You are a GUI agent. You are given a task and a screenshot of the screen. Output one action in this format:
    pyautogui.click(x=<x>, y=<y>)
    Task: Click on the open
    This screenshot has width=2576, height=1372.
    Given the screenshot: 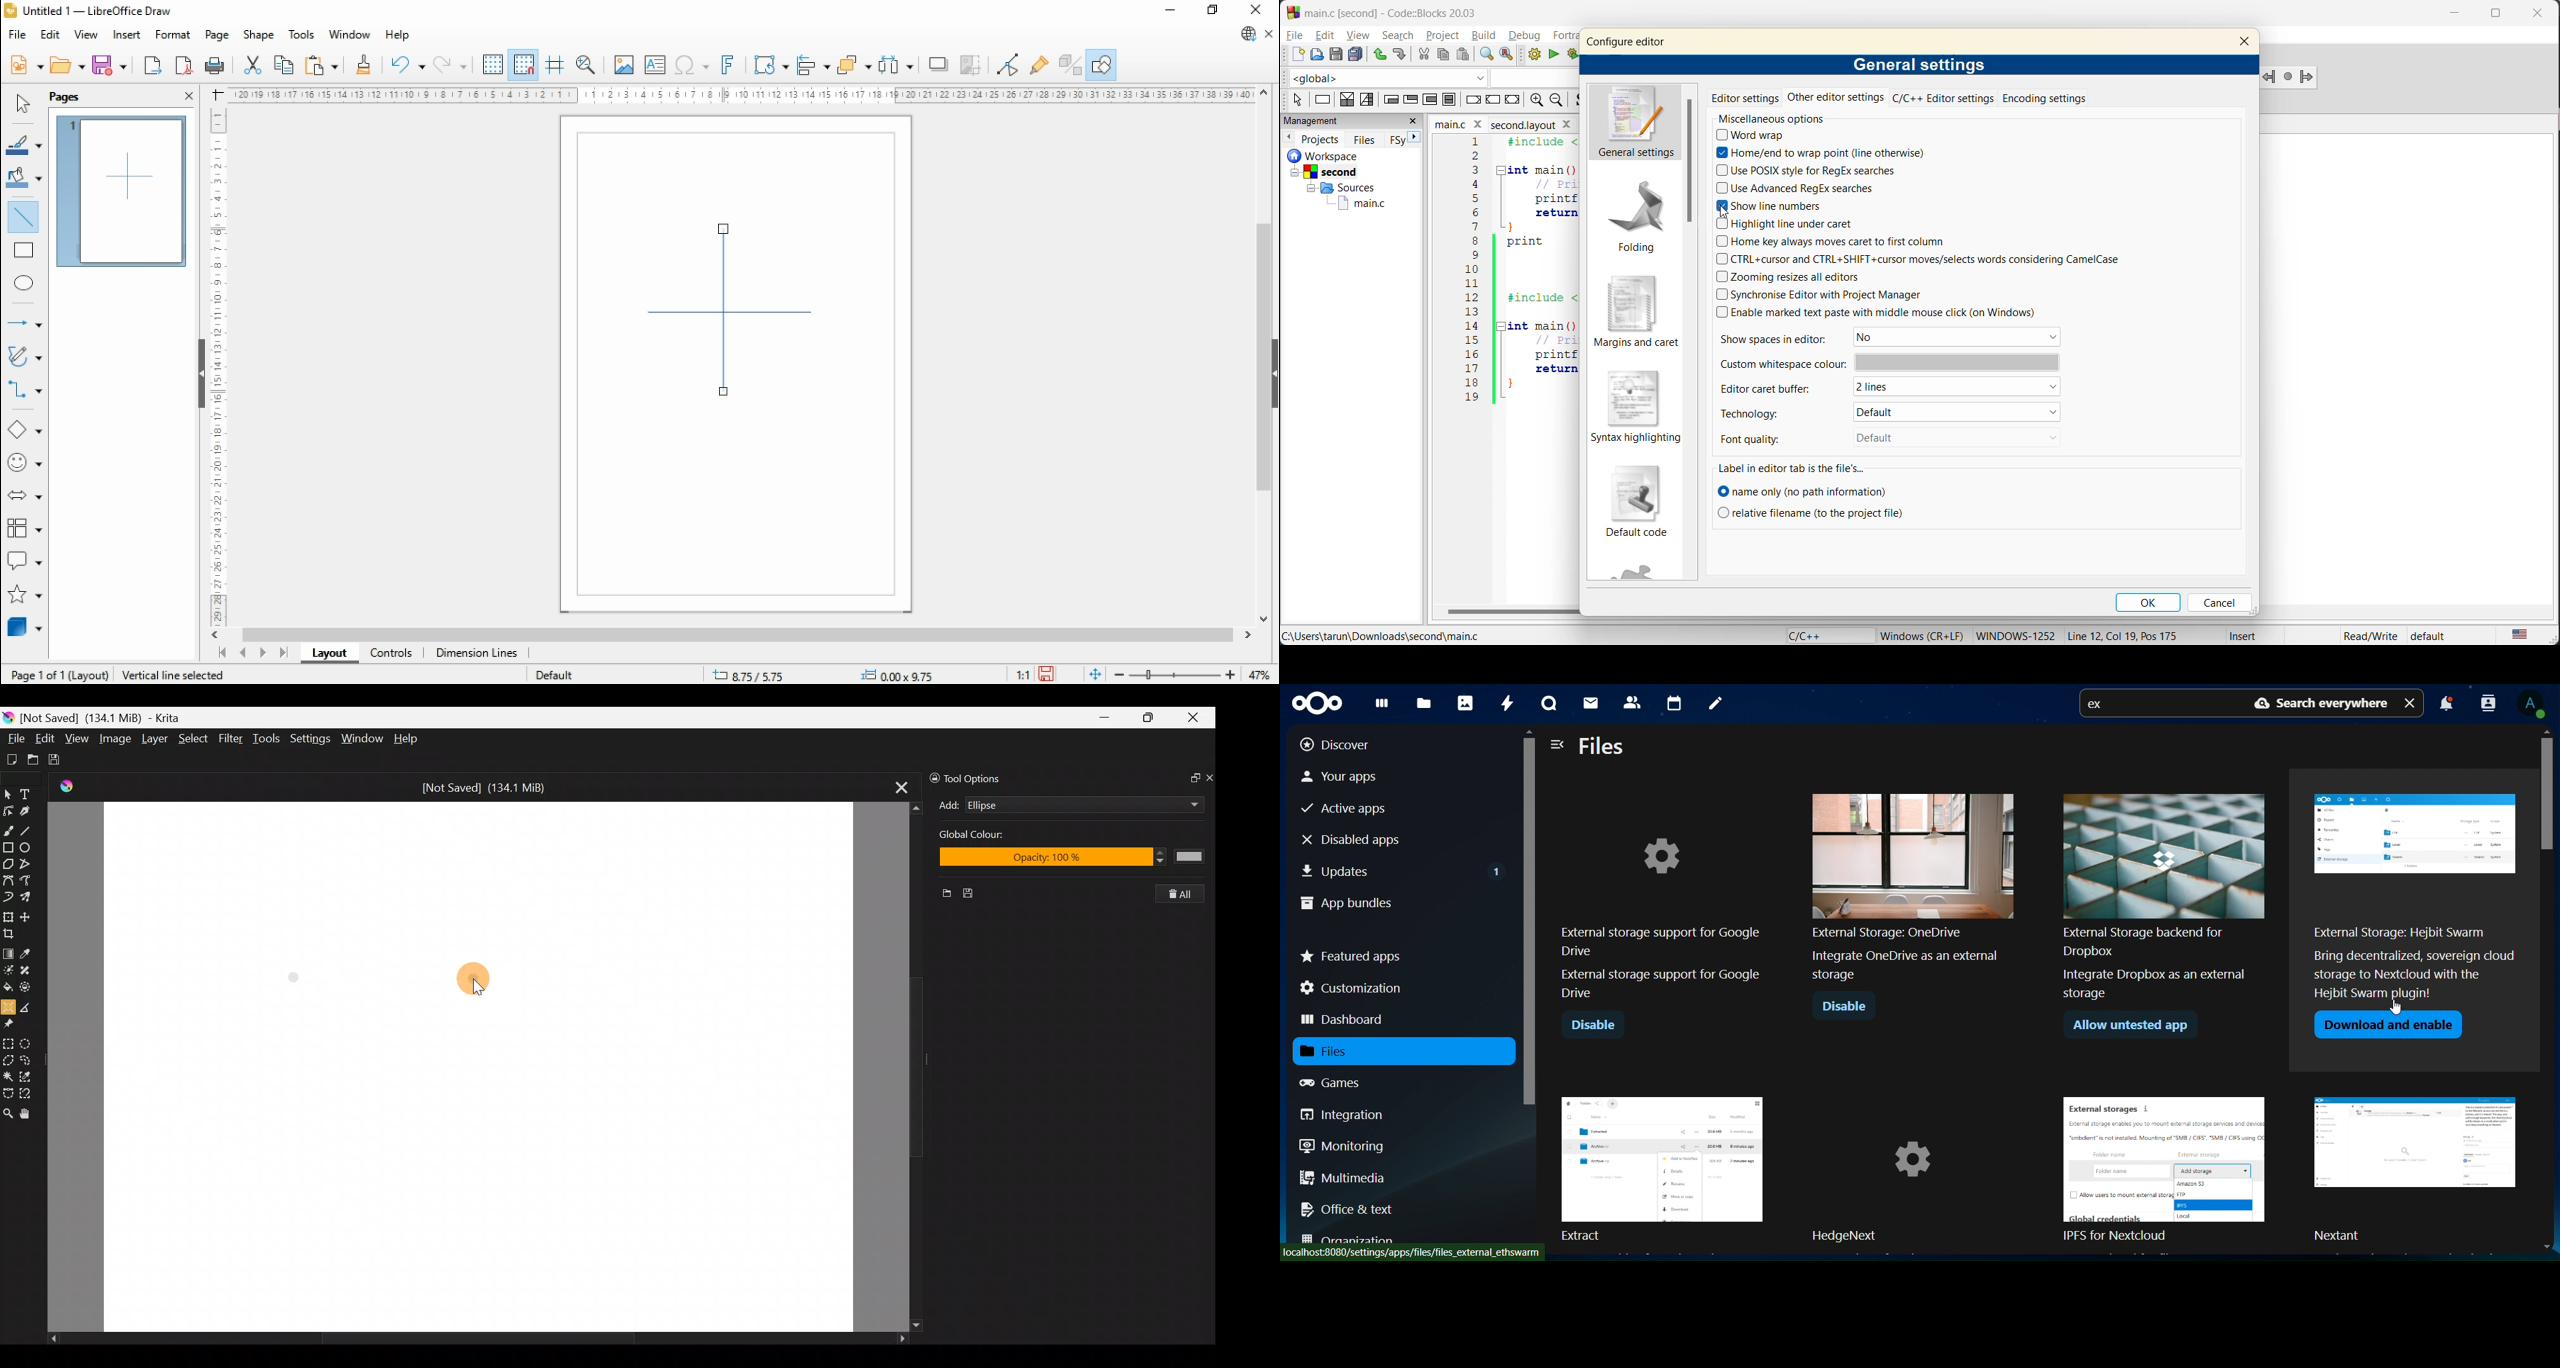 What is the action you would take?
    pyautogui.click(x=69, y=65)
    